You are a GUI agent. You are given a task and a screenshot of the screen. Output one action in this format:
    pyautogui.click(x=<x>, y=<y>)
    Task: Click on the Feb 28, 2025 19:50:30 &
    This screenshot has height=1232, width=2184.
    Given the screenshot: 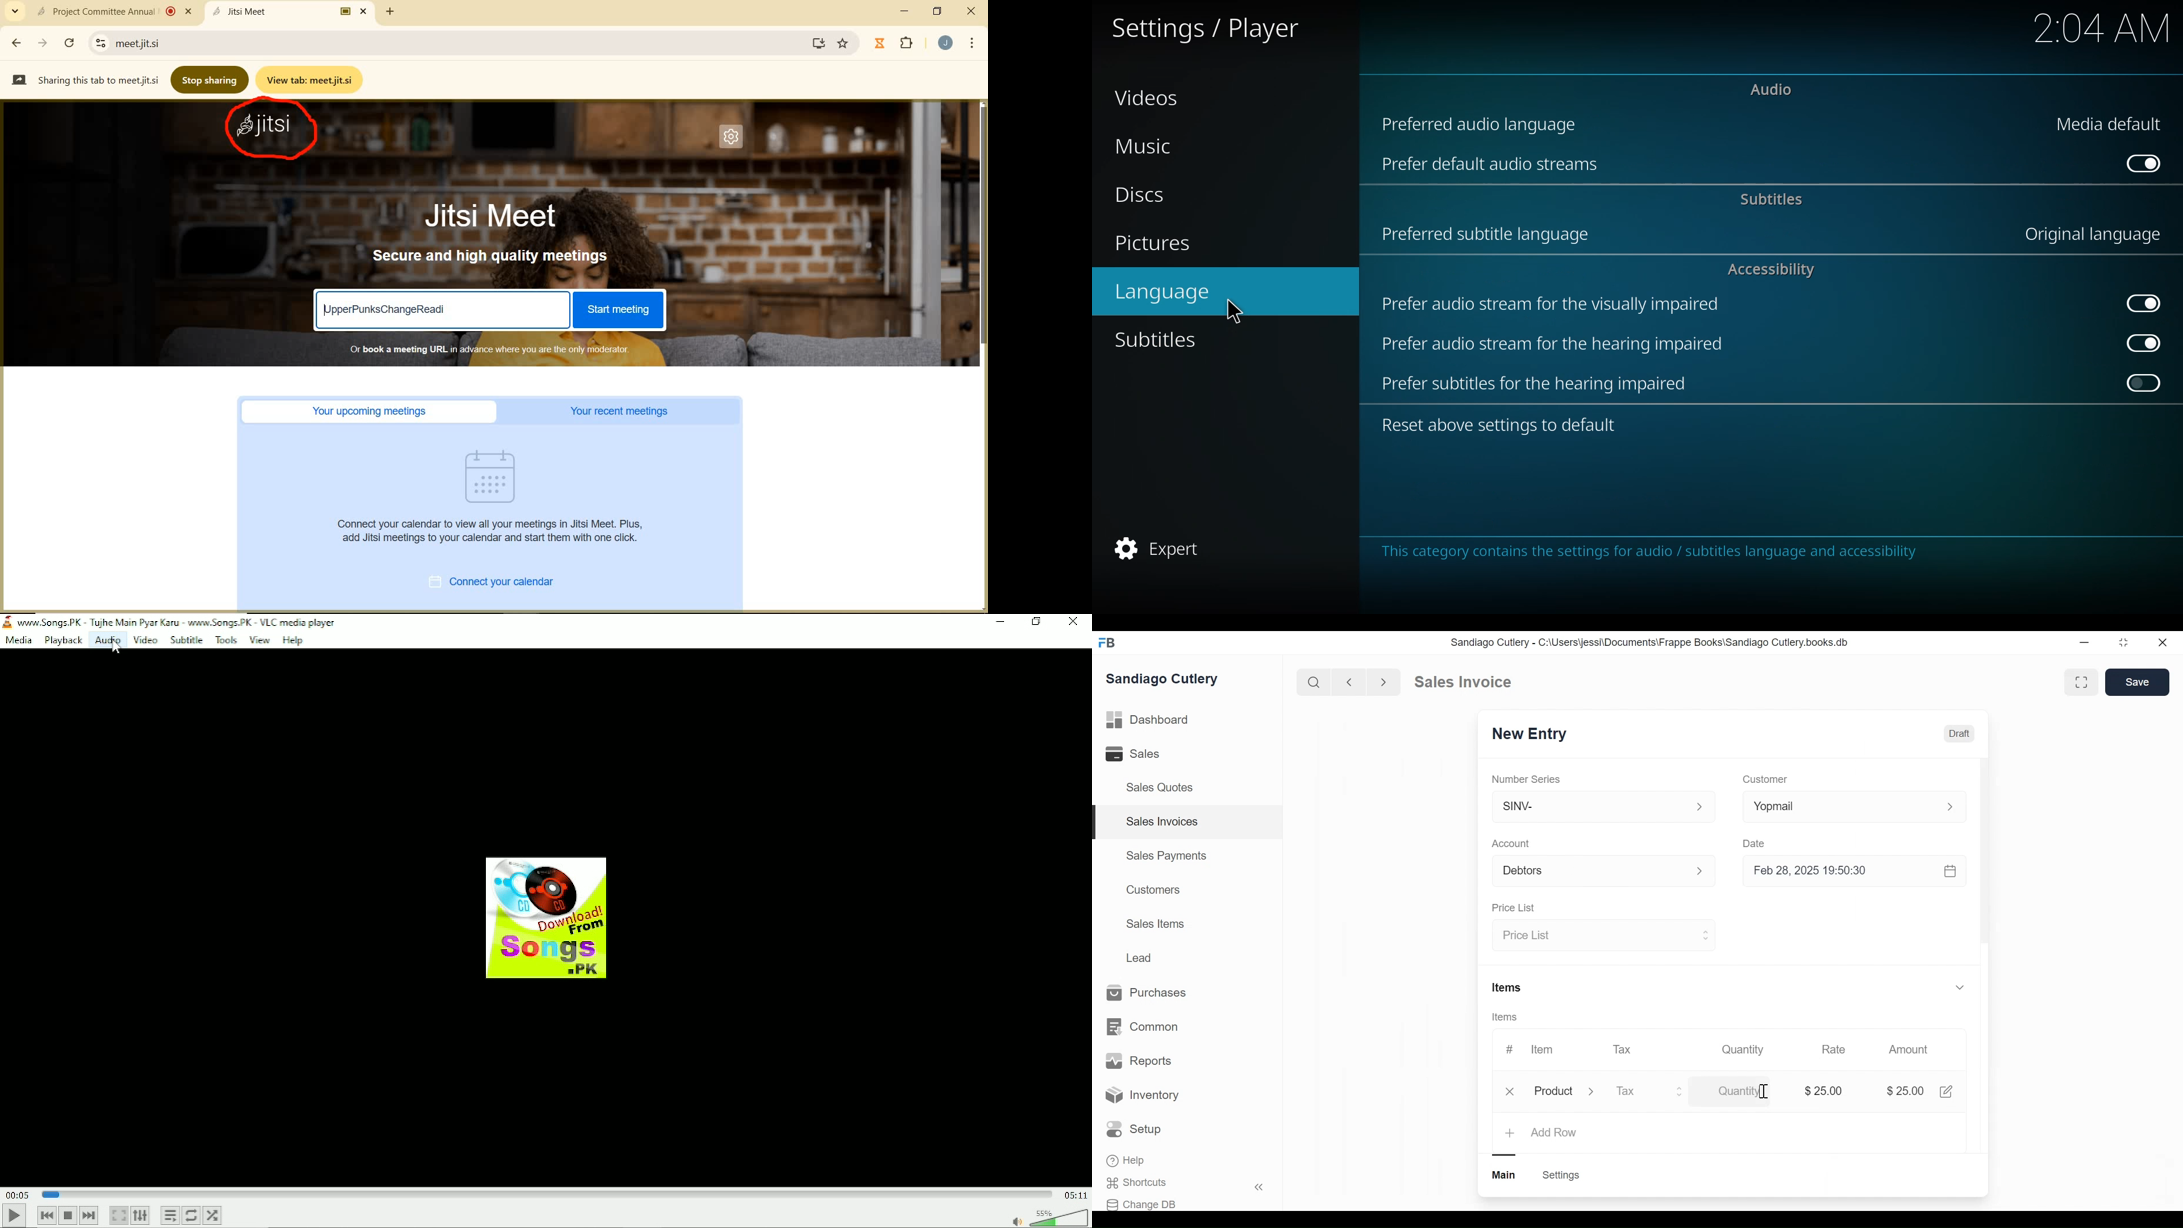 What is the action you would take?
    pyautogui.click(x=1857, y=872)
    